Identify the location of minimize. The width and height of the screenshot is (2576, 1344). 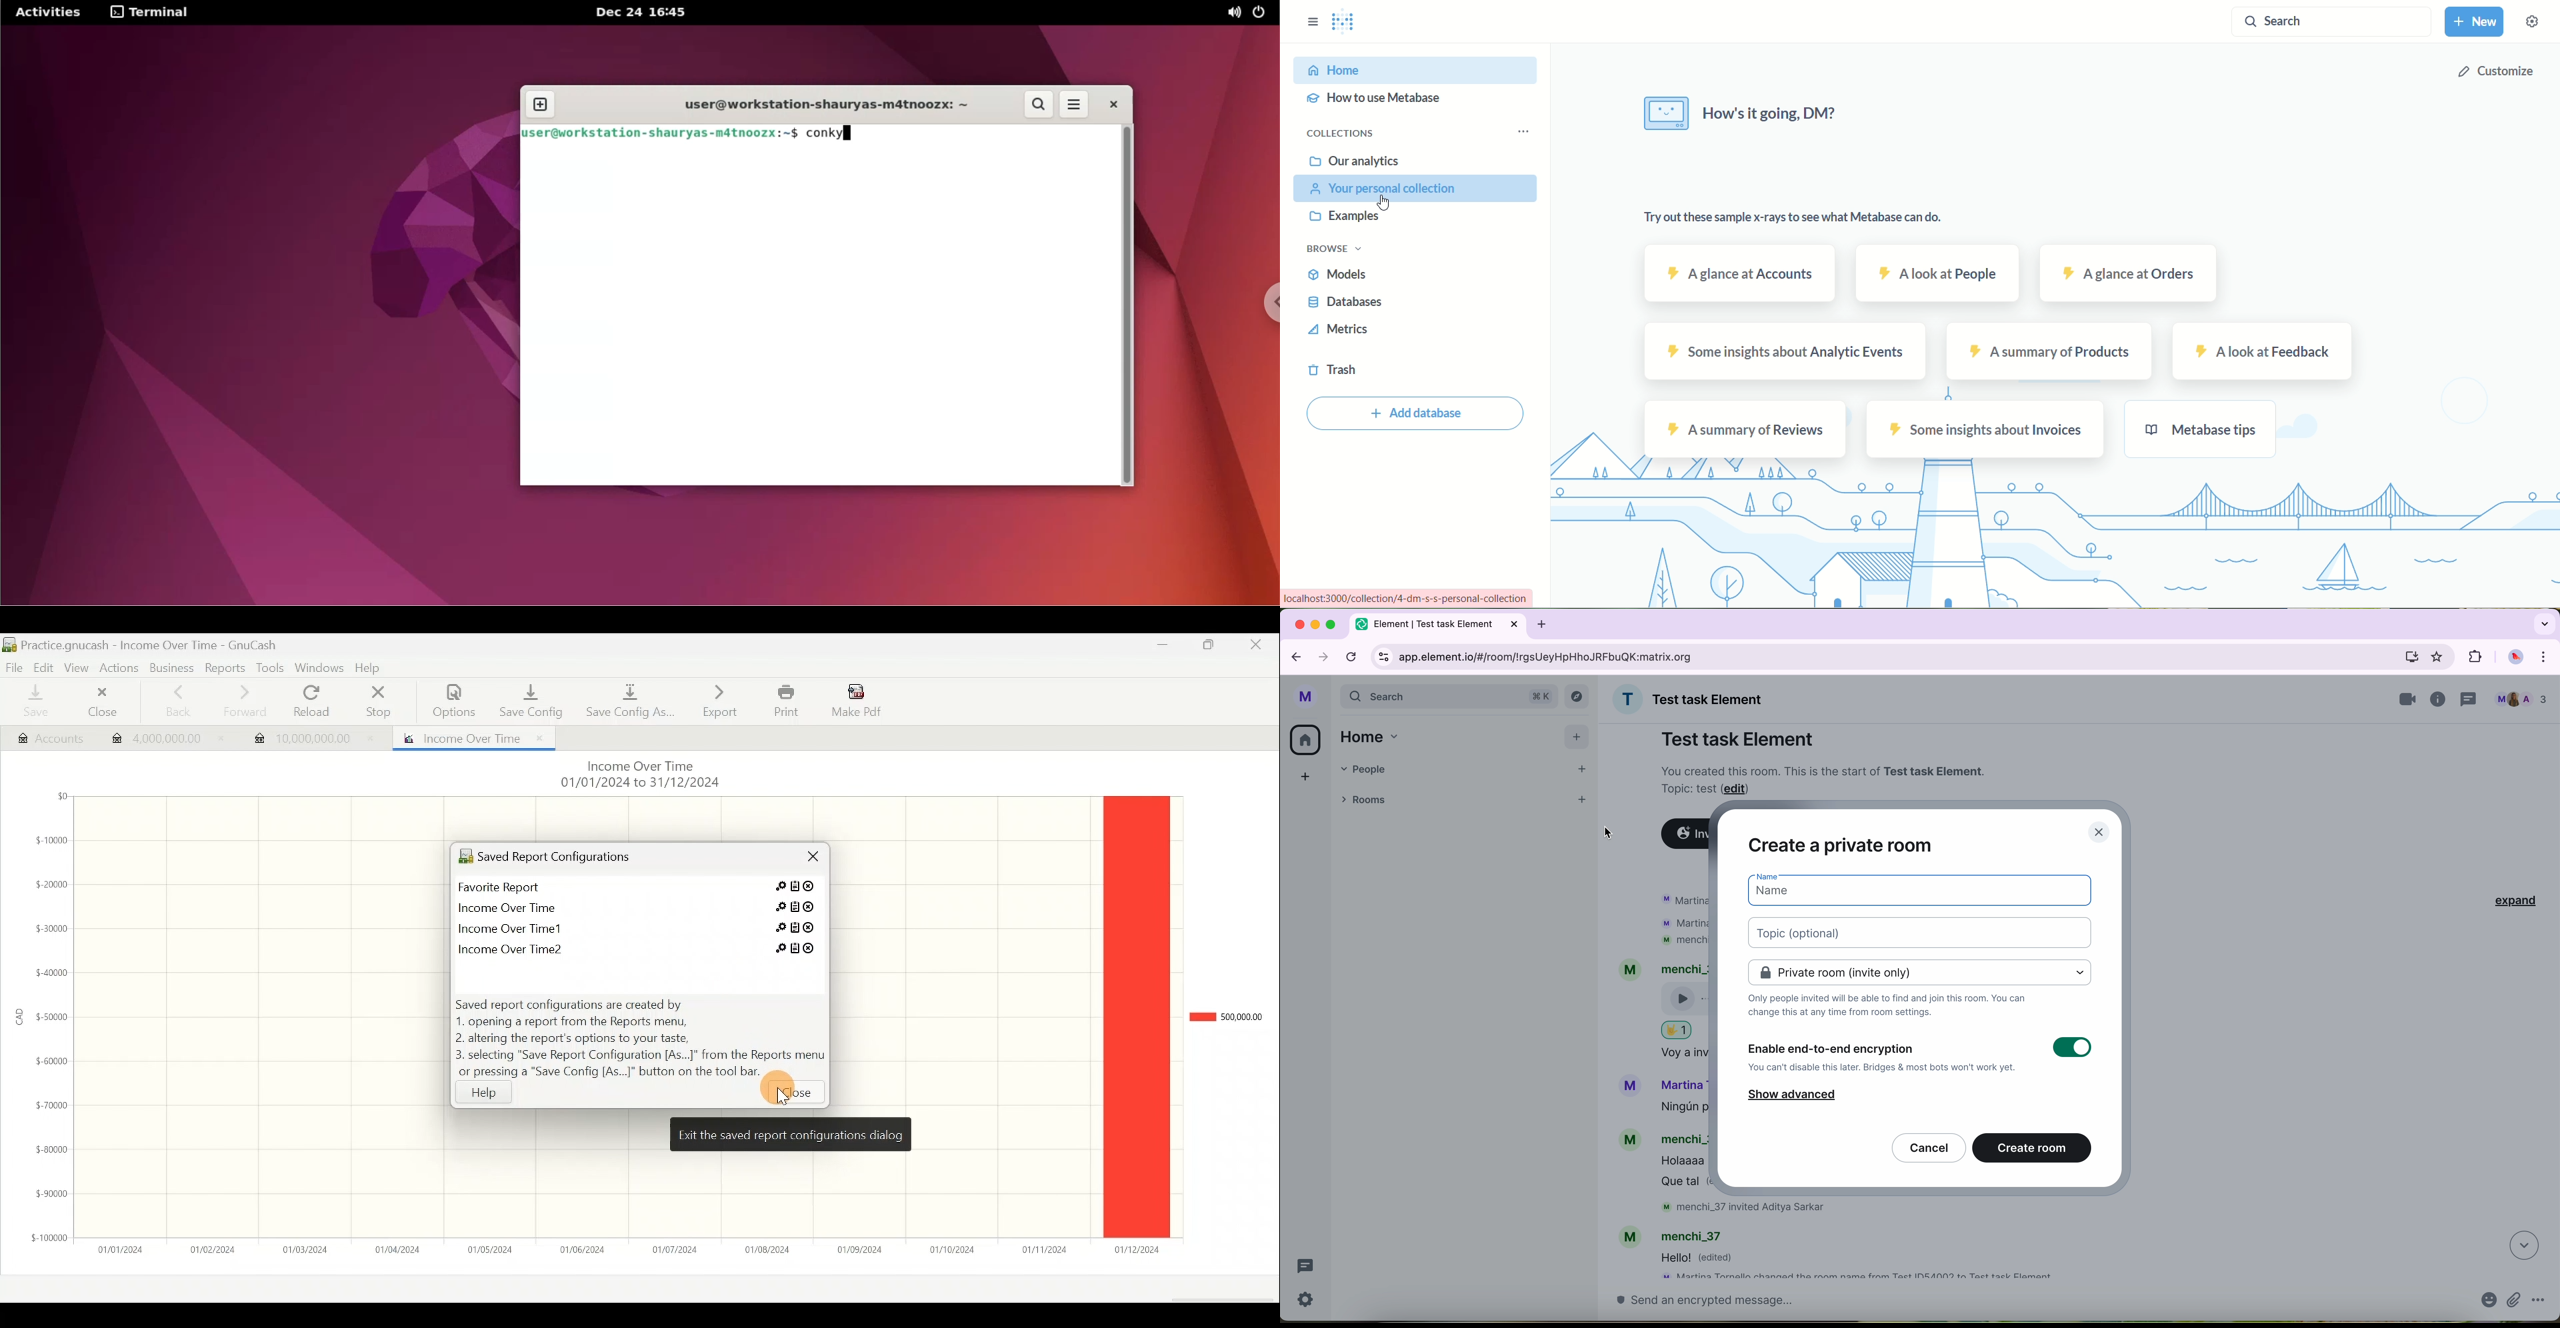
(1317, 625).